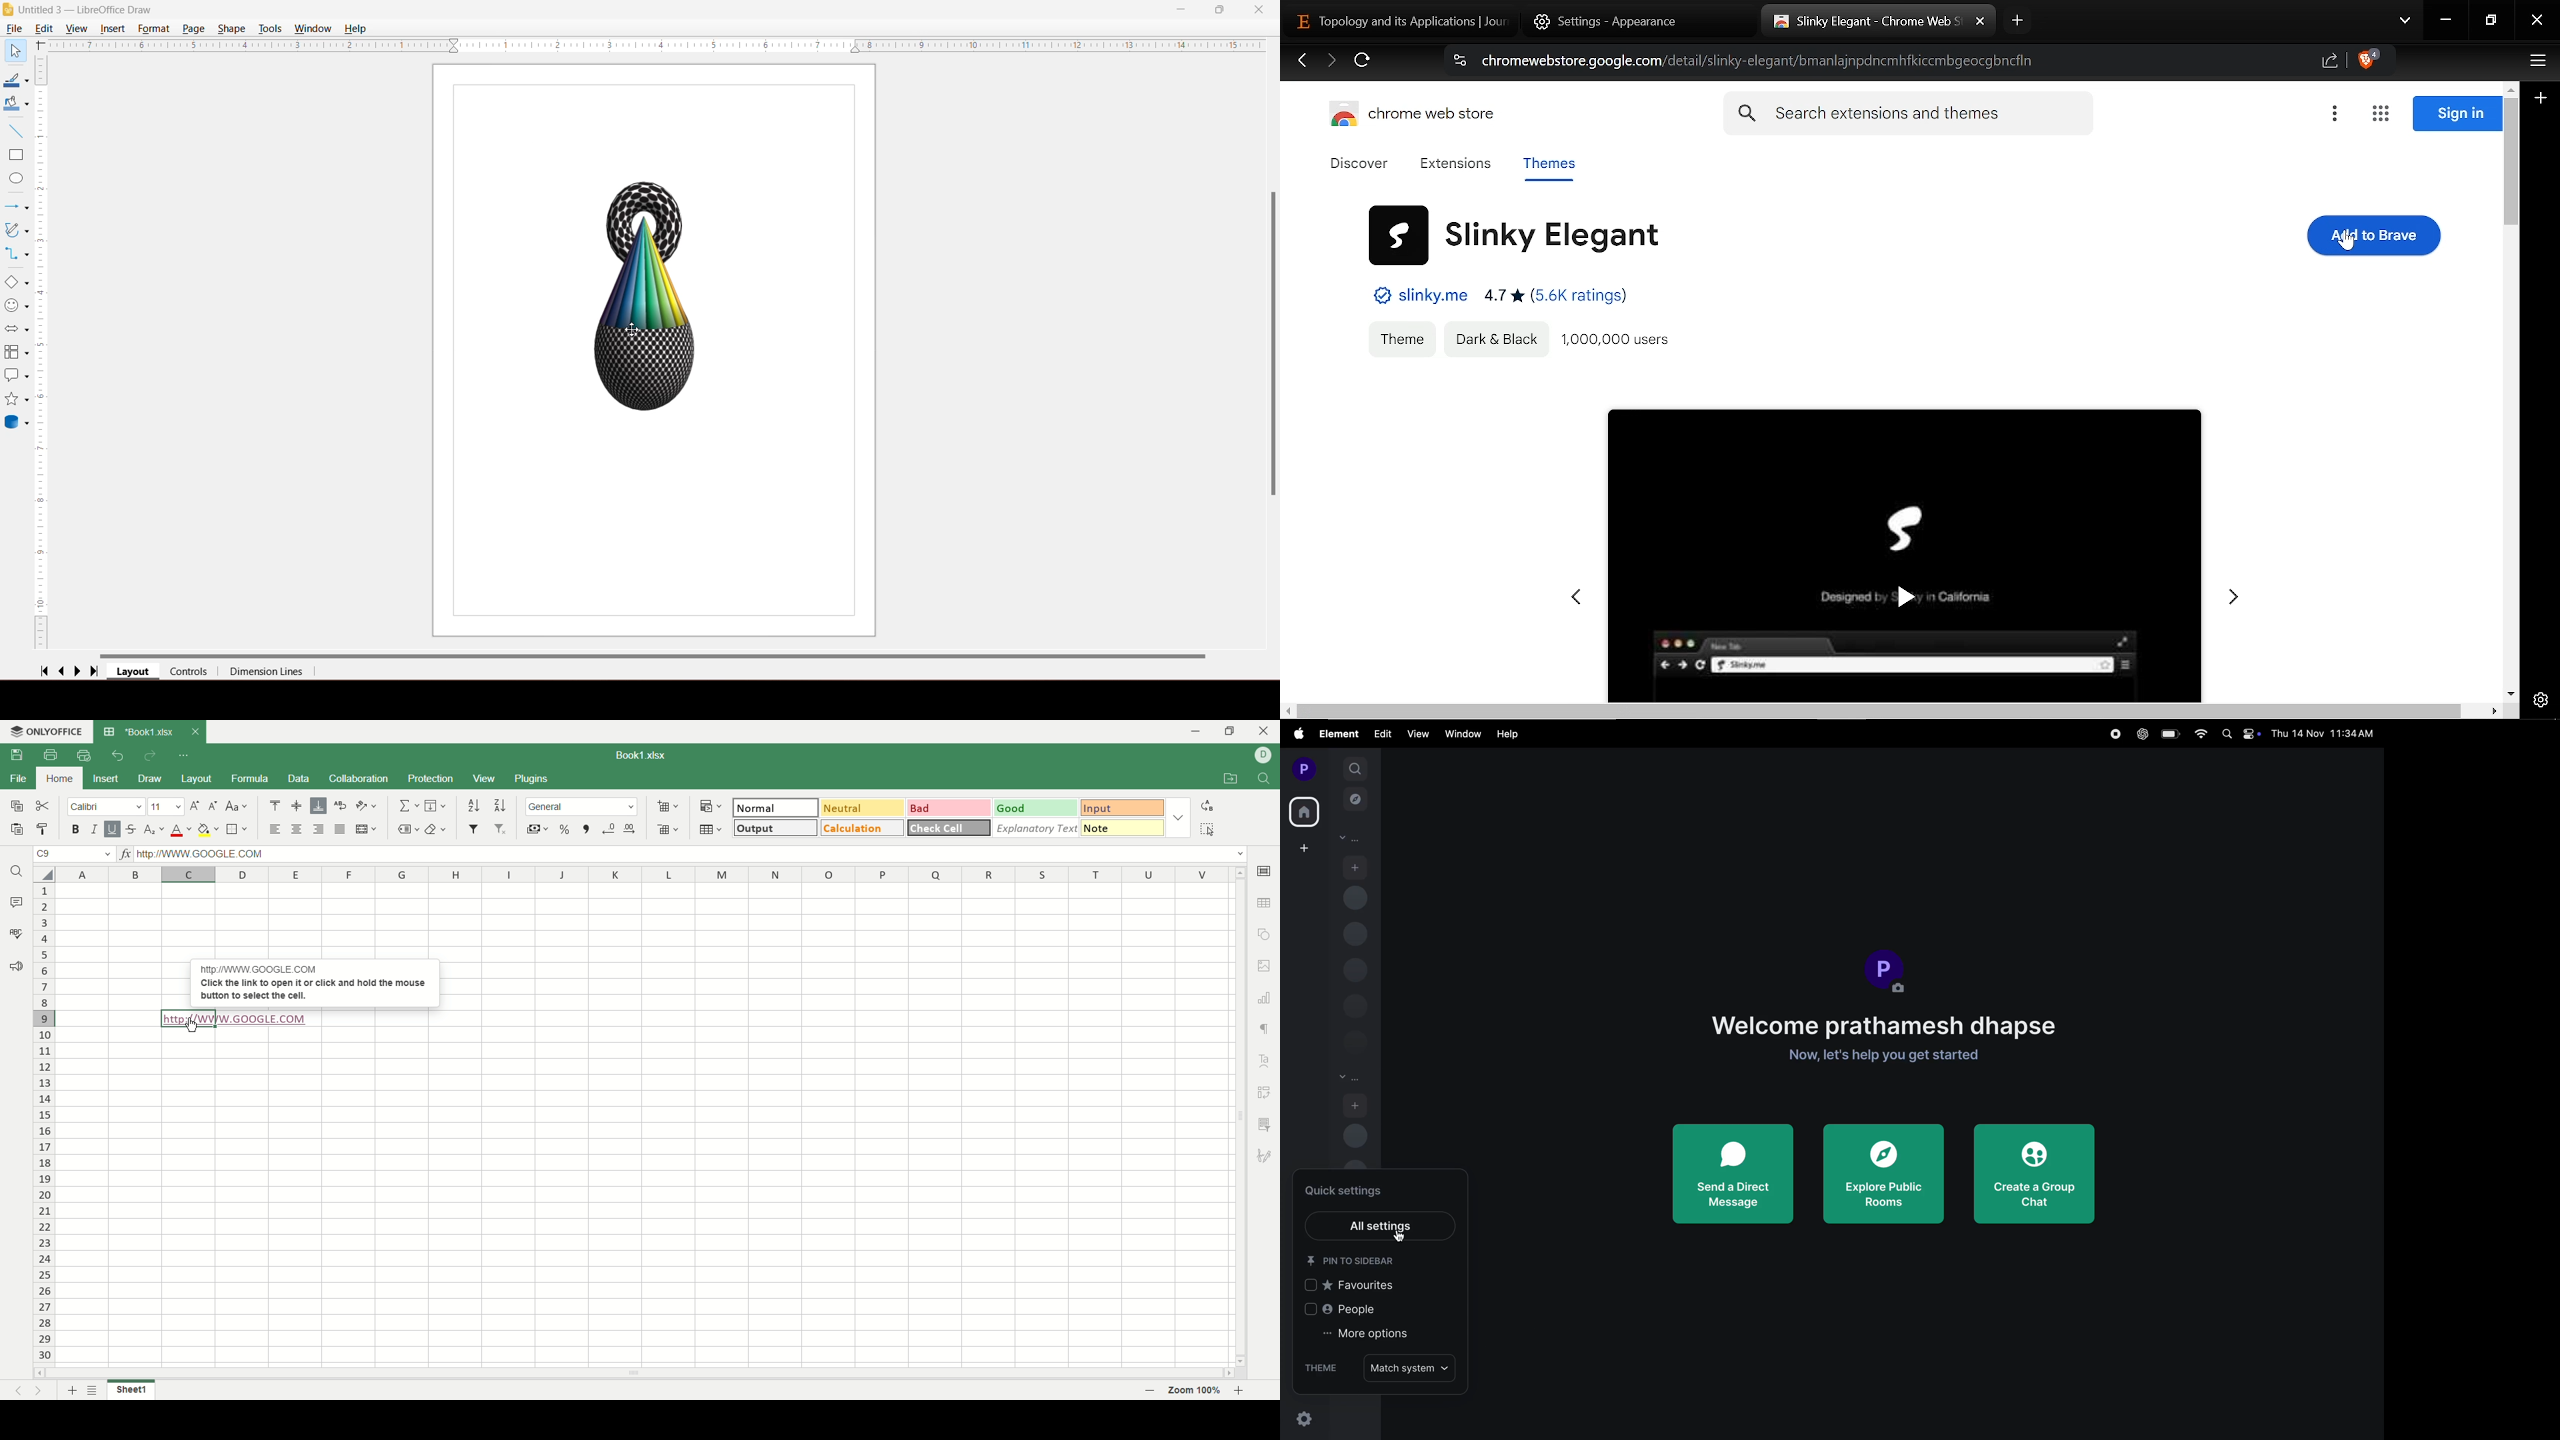 This screenshot has width=2576, height=1456. What do you see at coordinates (13, 178) in the screenshot?
I see `Ellipse` at bounding box center [13, 178].